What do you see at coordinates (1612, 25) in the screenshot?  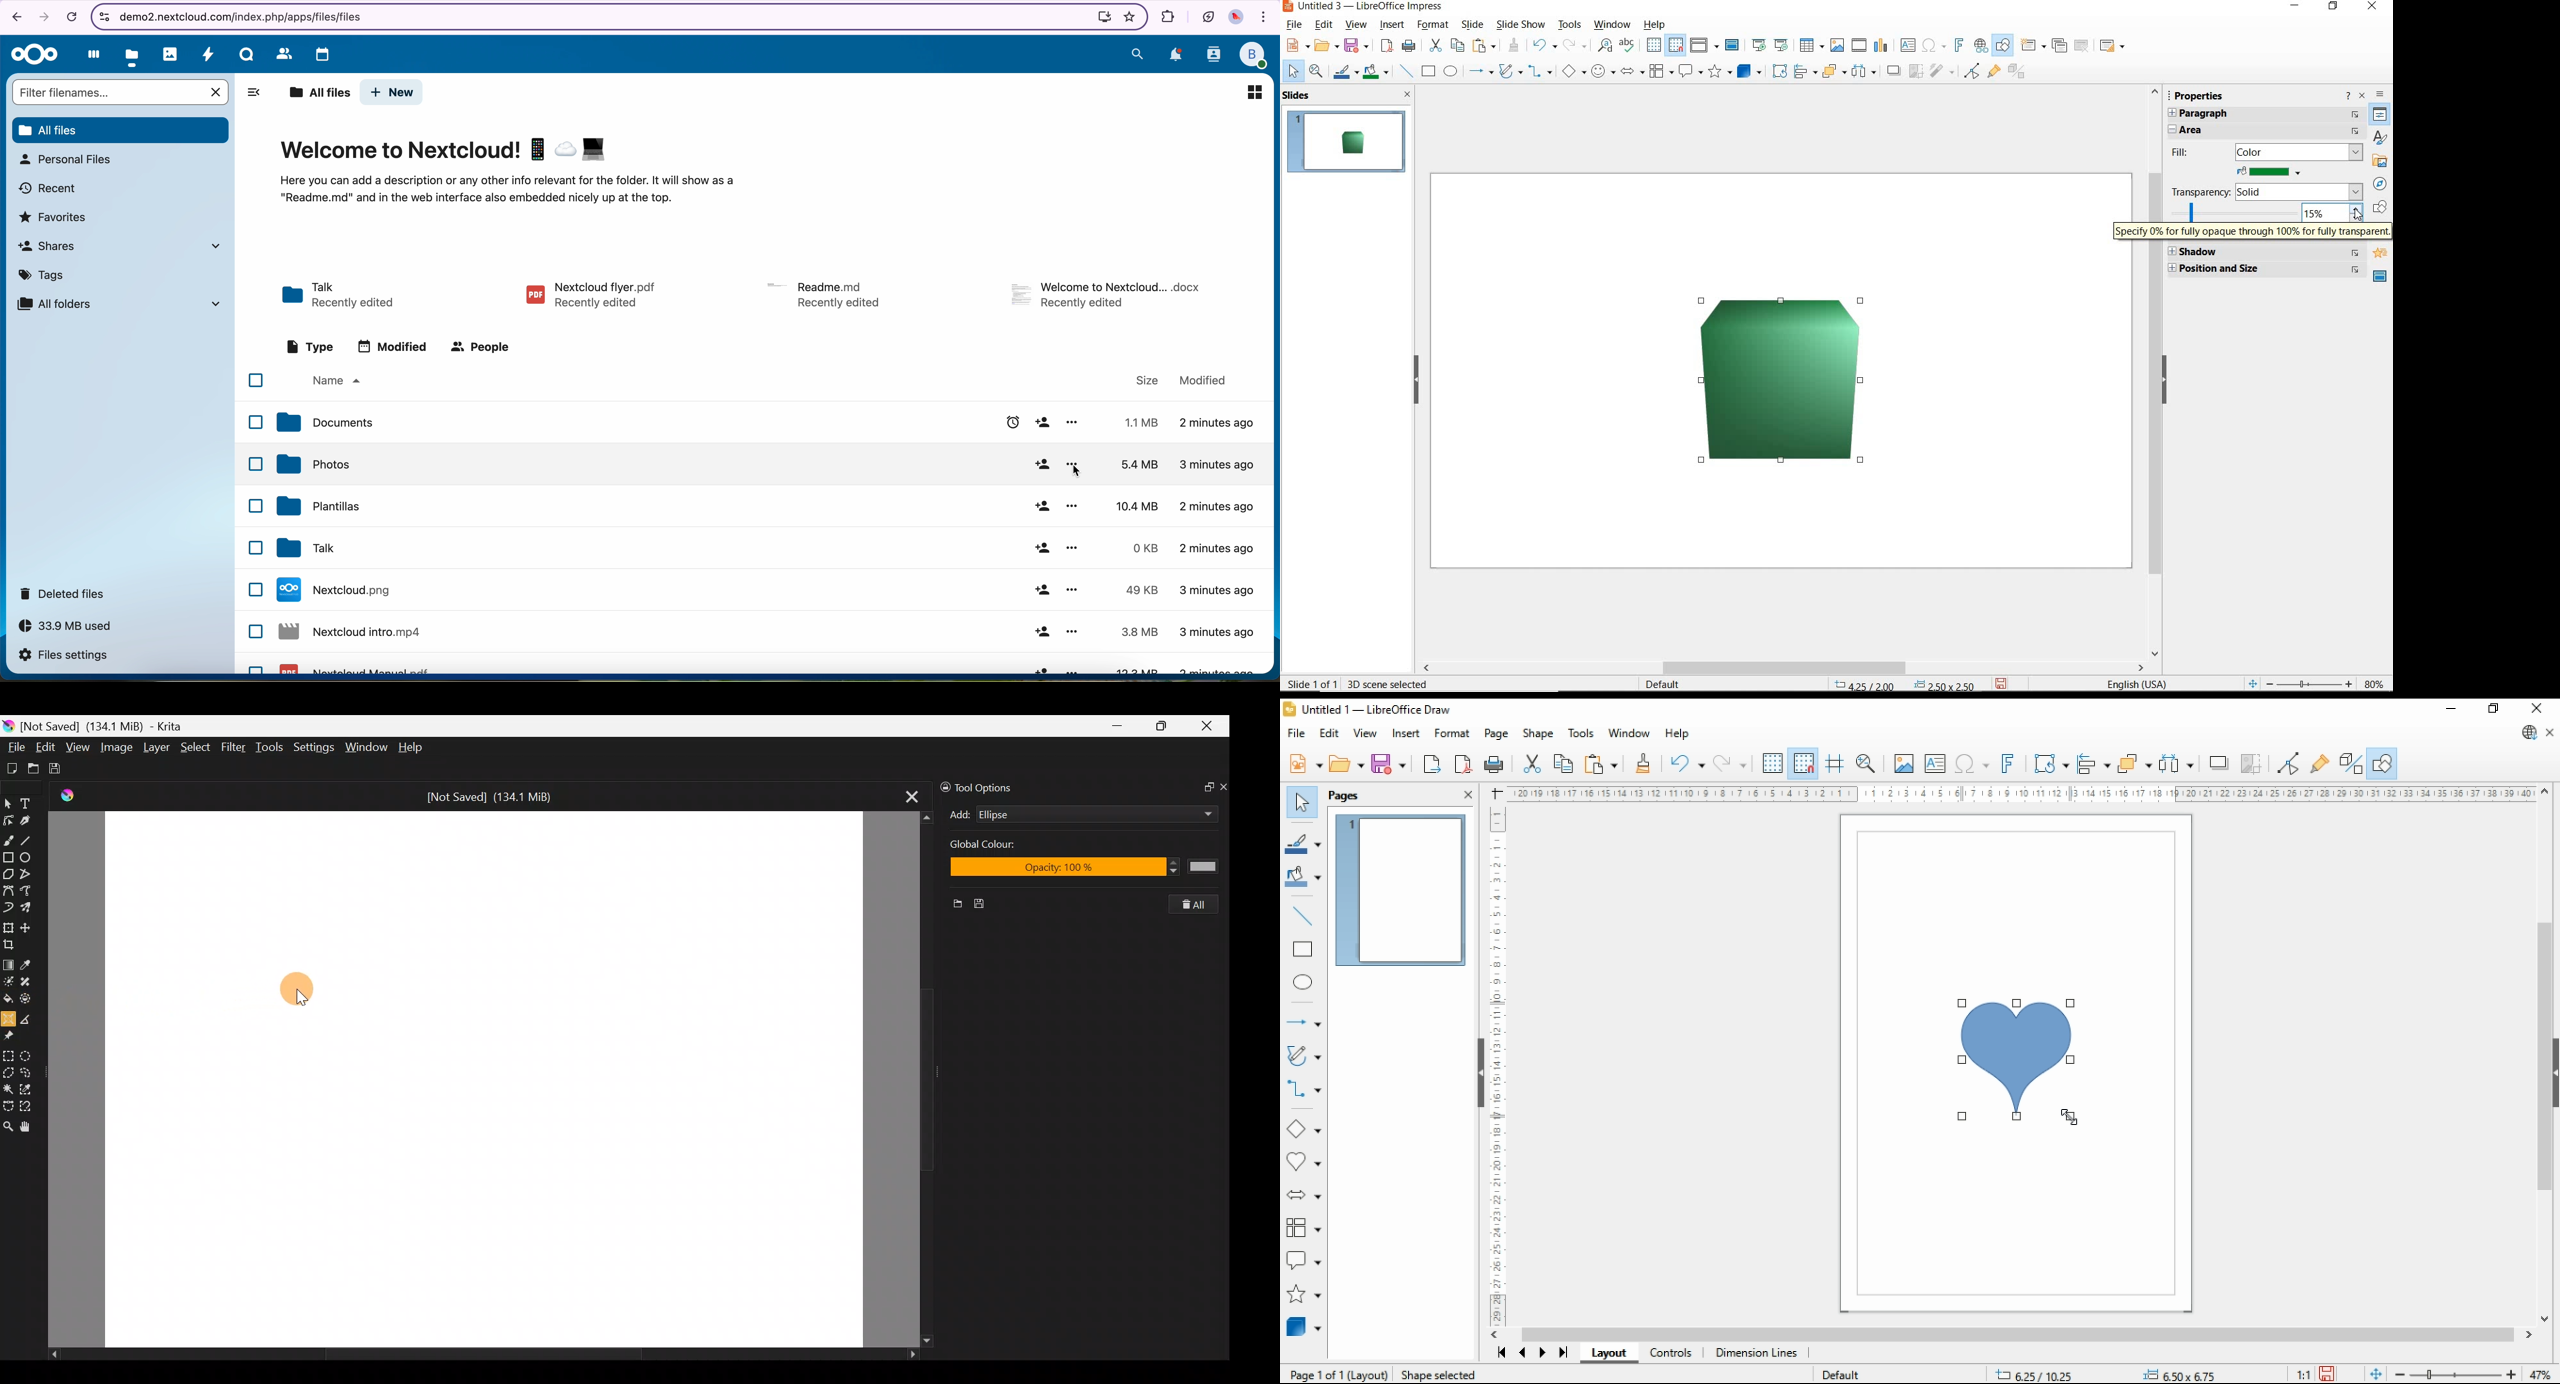 I see `window` at bounding box center [1612, 25].